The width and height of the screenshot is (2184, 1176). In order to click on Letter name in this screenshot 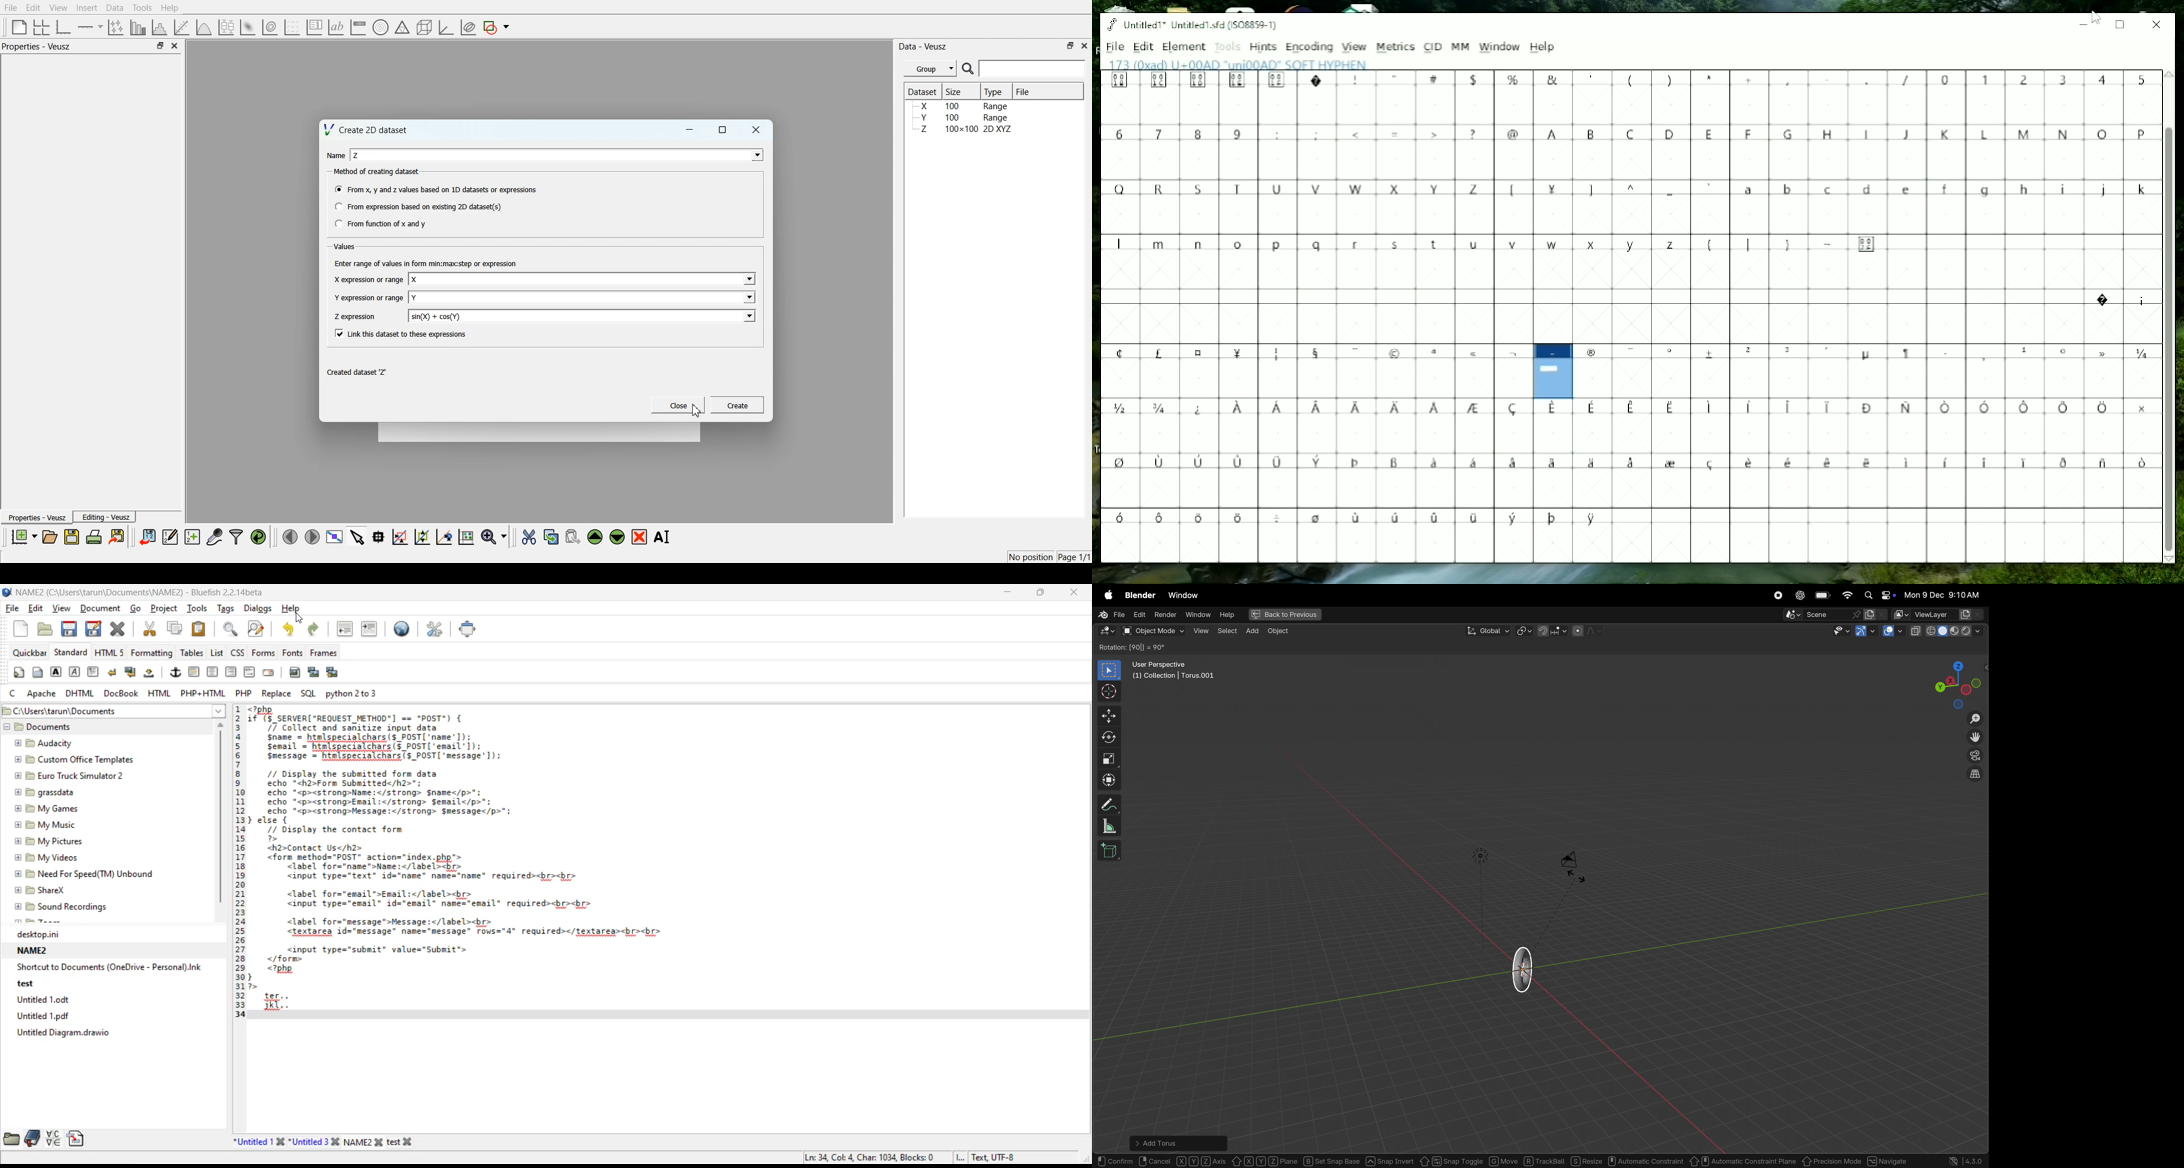, I will do `click(1240, 63)`.